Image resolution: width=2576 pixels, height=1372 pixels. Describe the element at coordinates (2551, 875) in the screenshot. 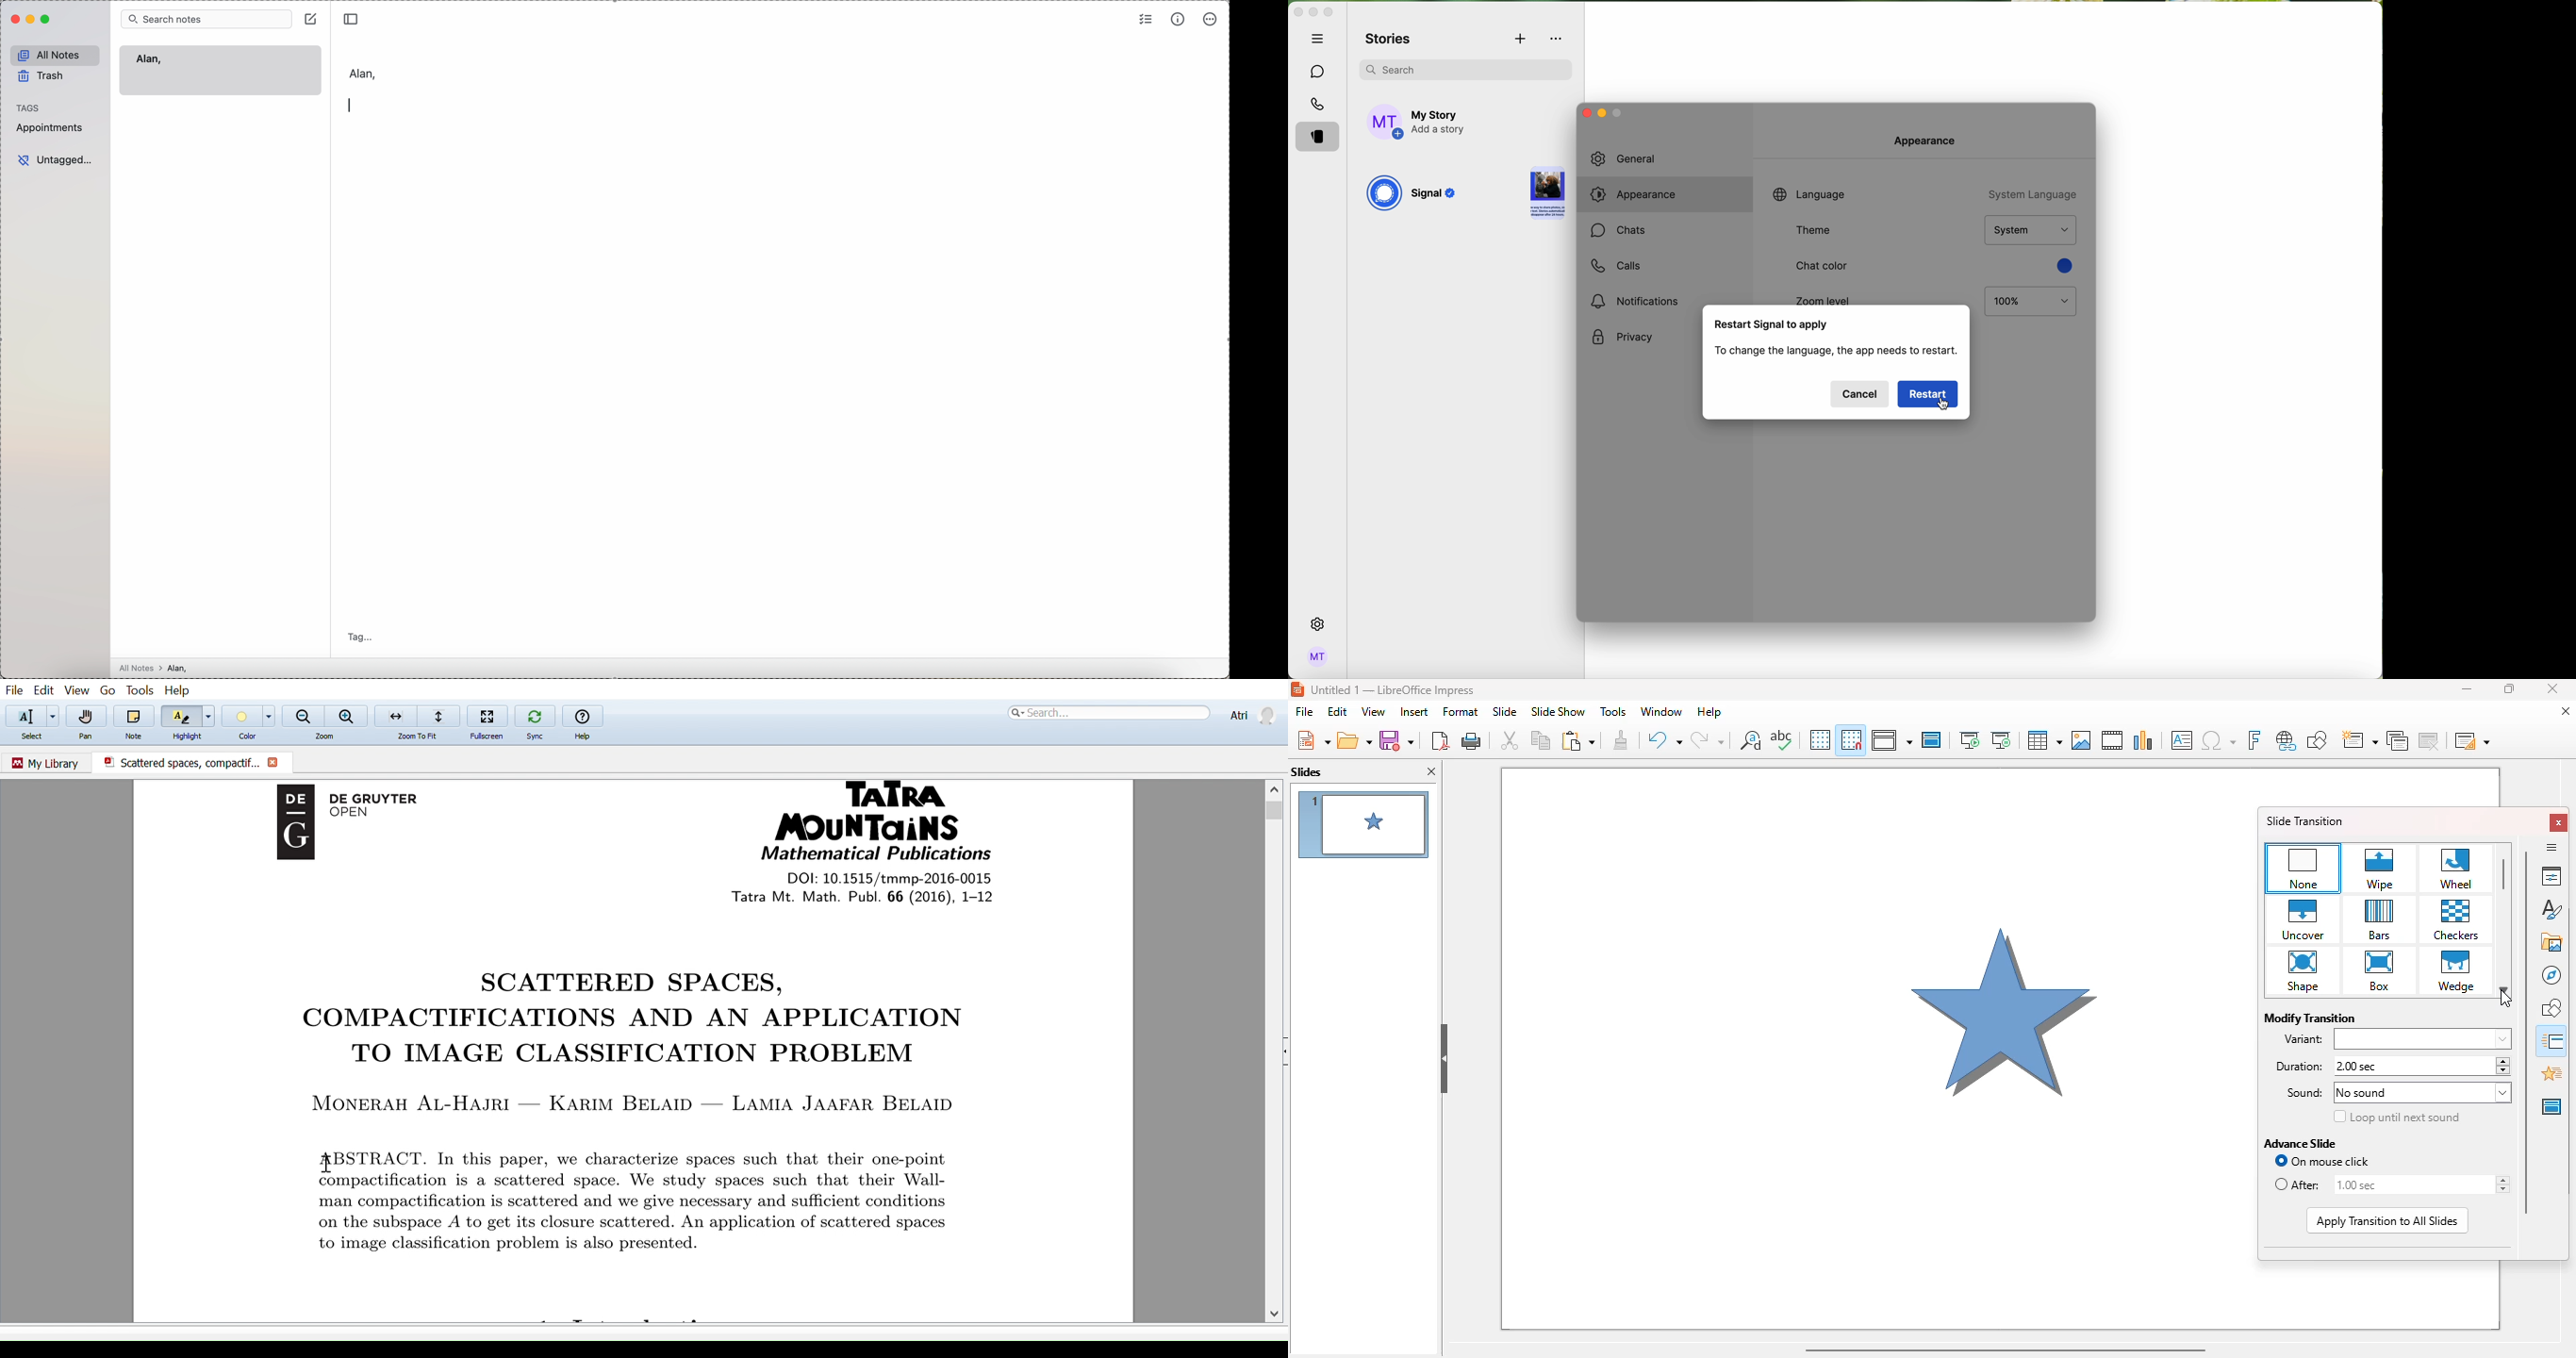

I see `properties` at that location.